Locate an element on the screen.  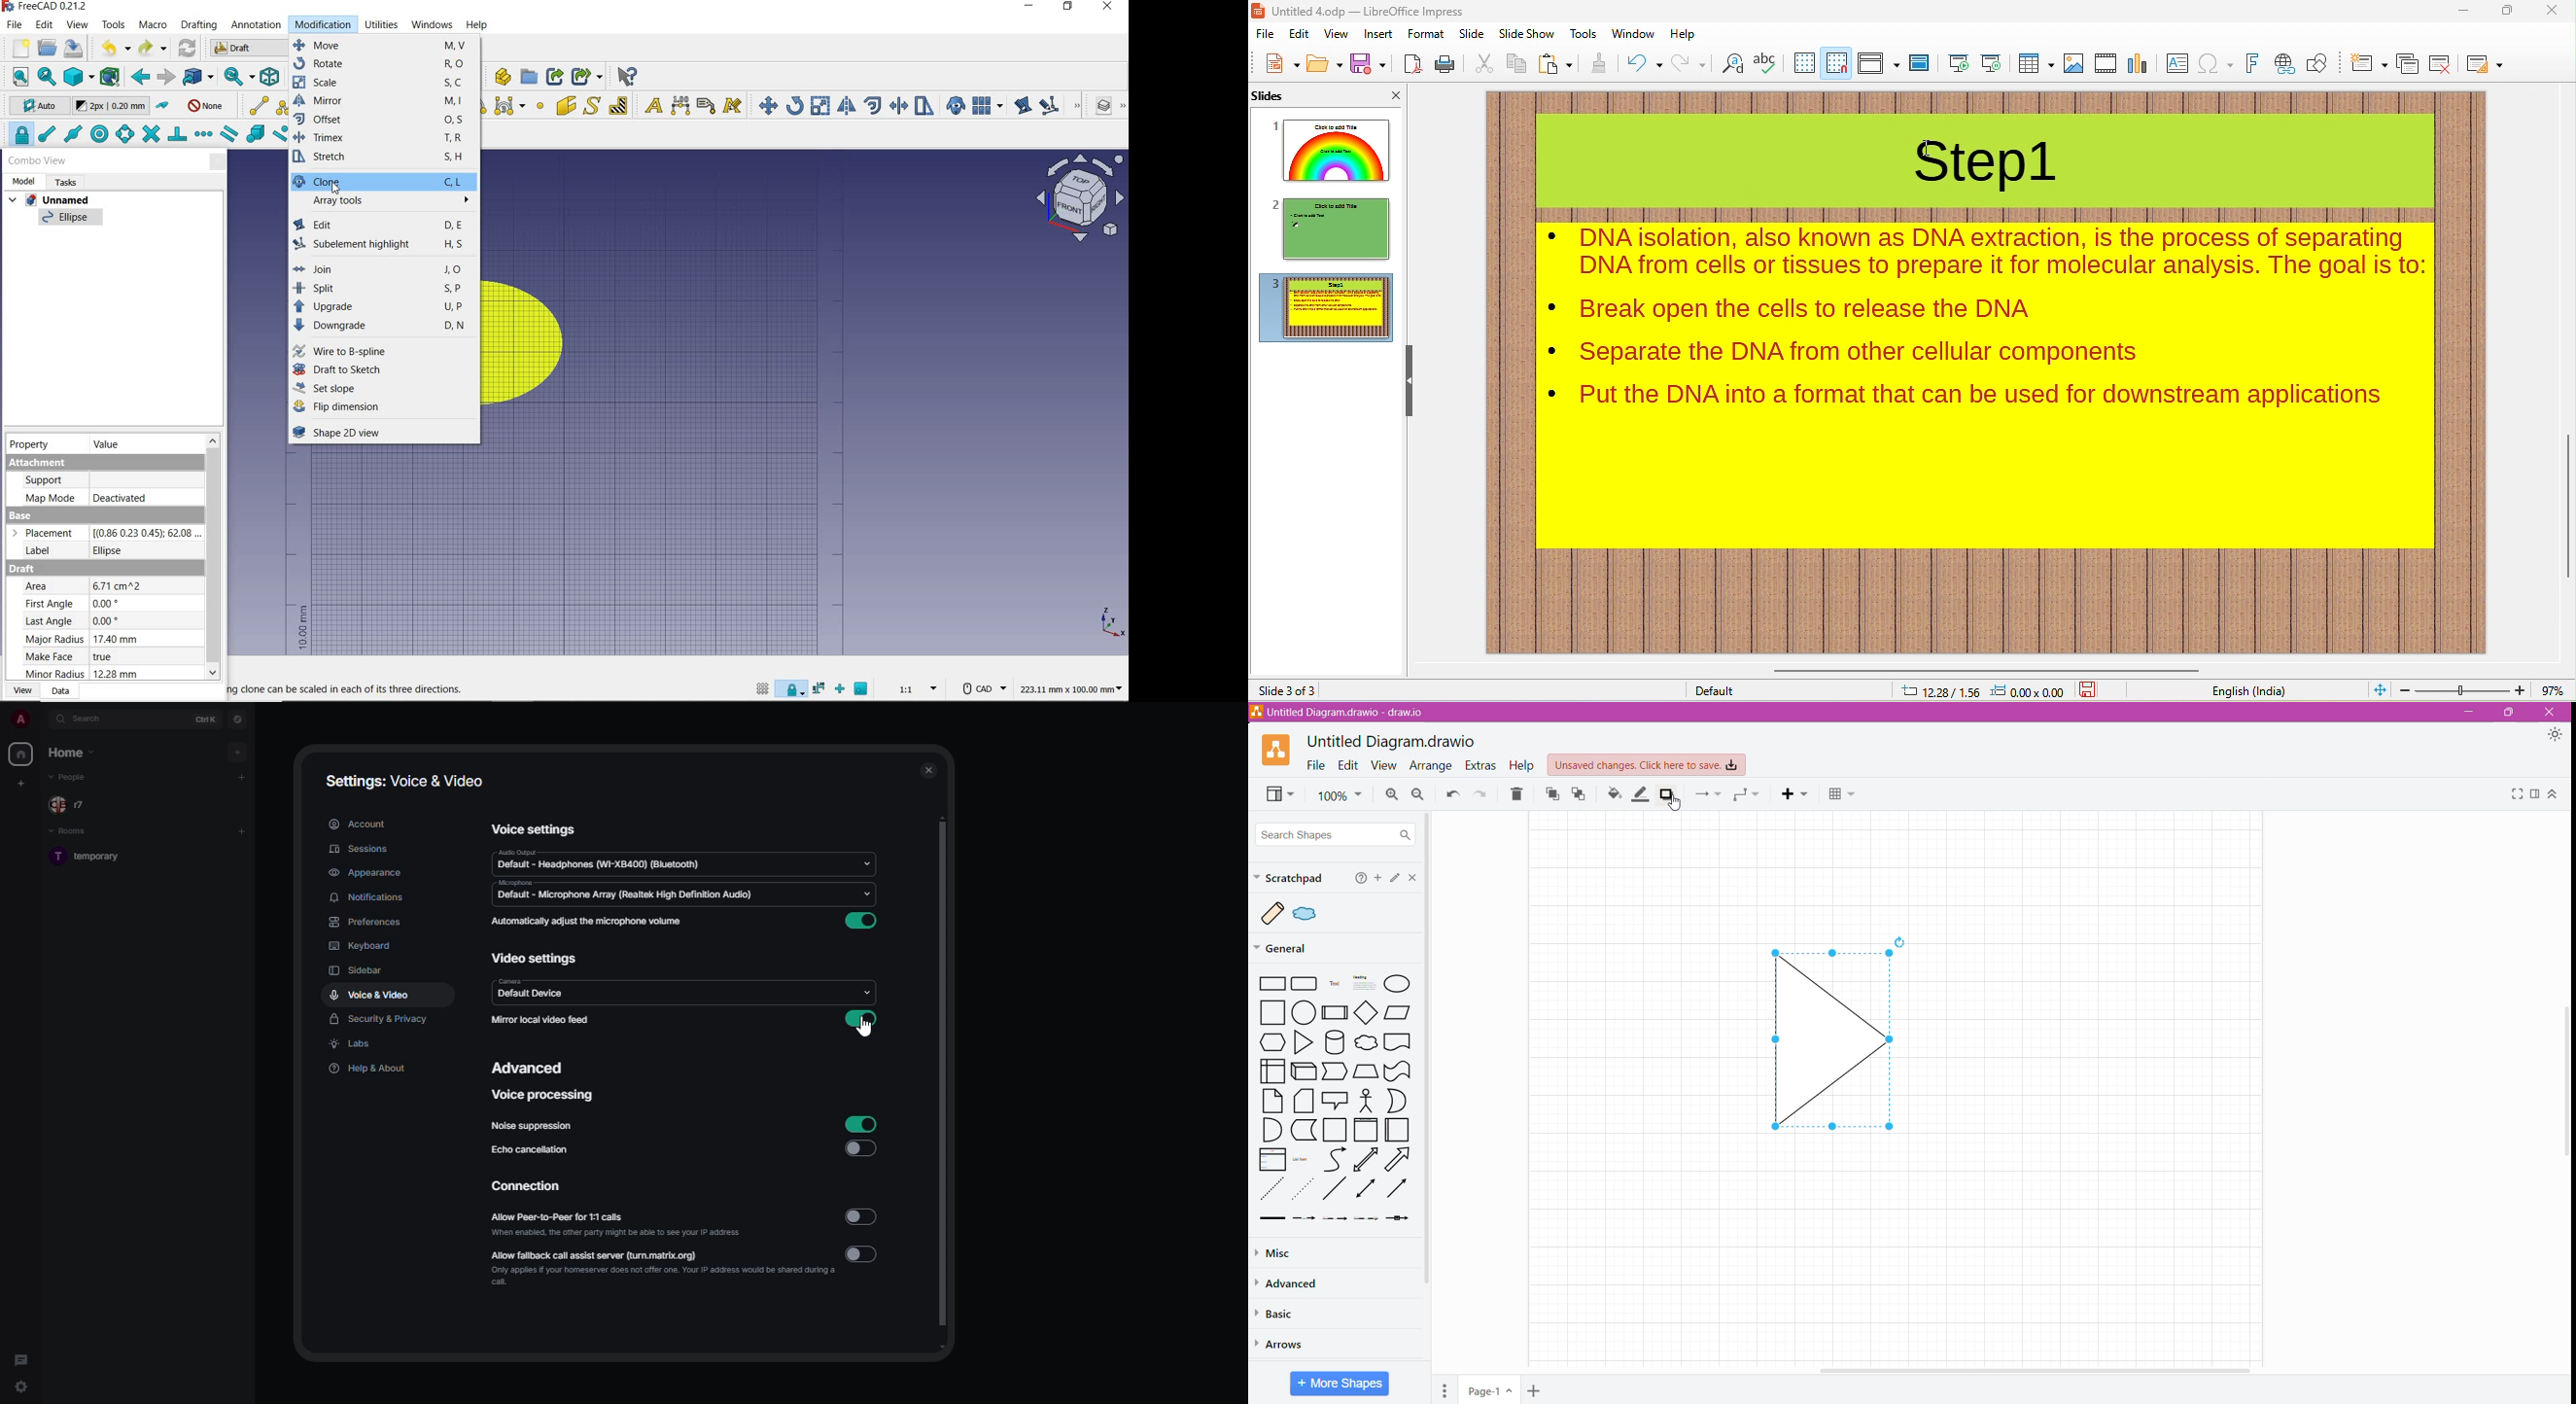
start from beginning is located at coordinates (1956, 61).